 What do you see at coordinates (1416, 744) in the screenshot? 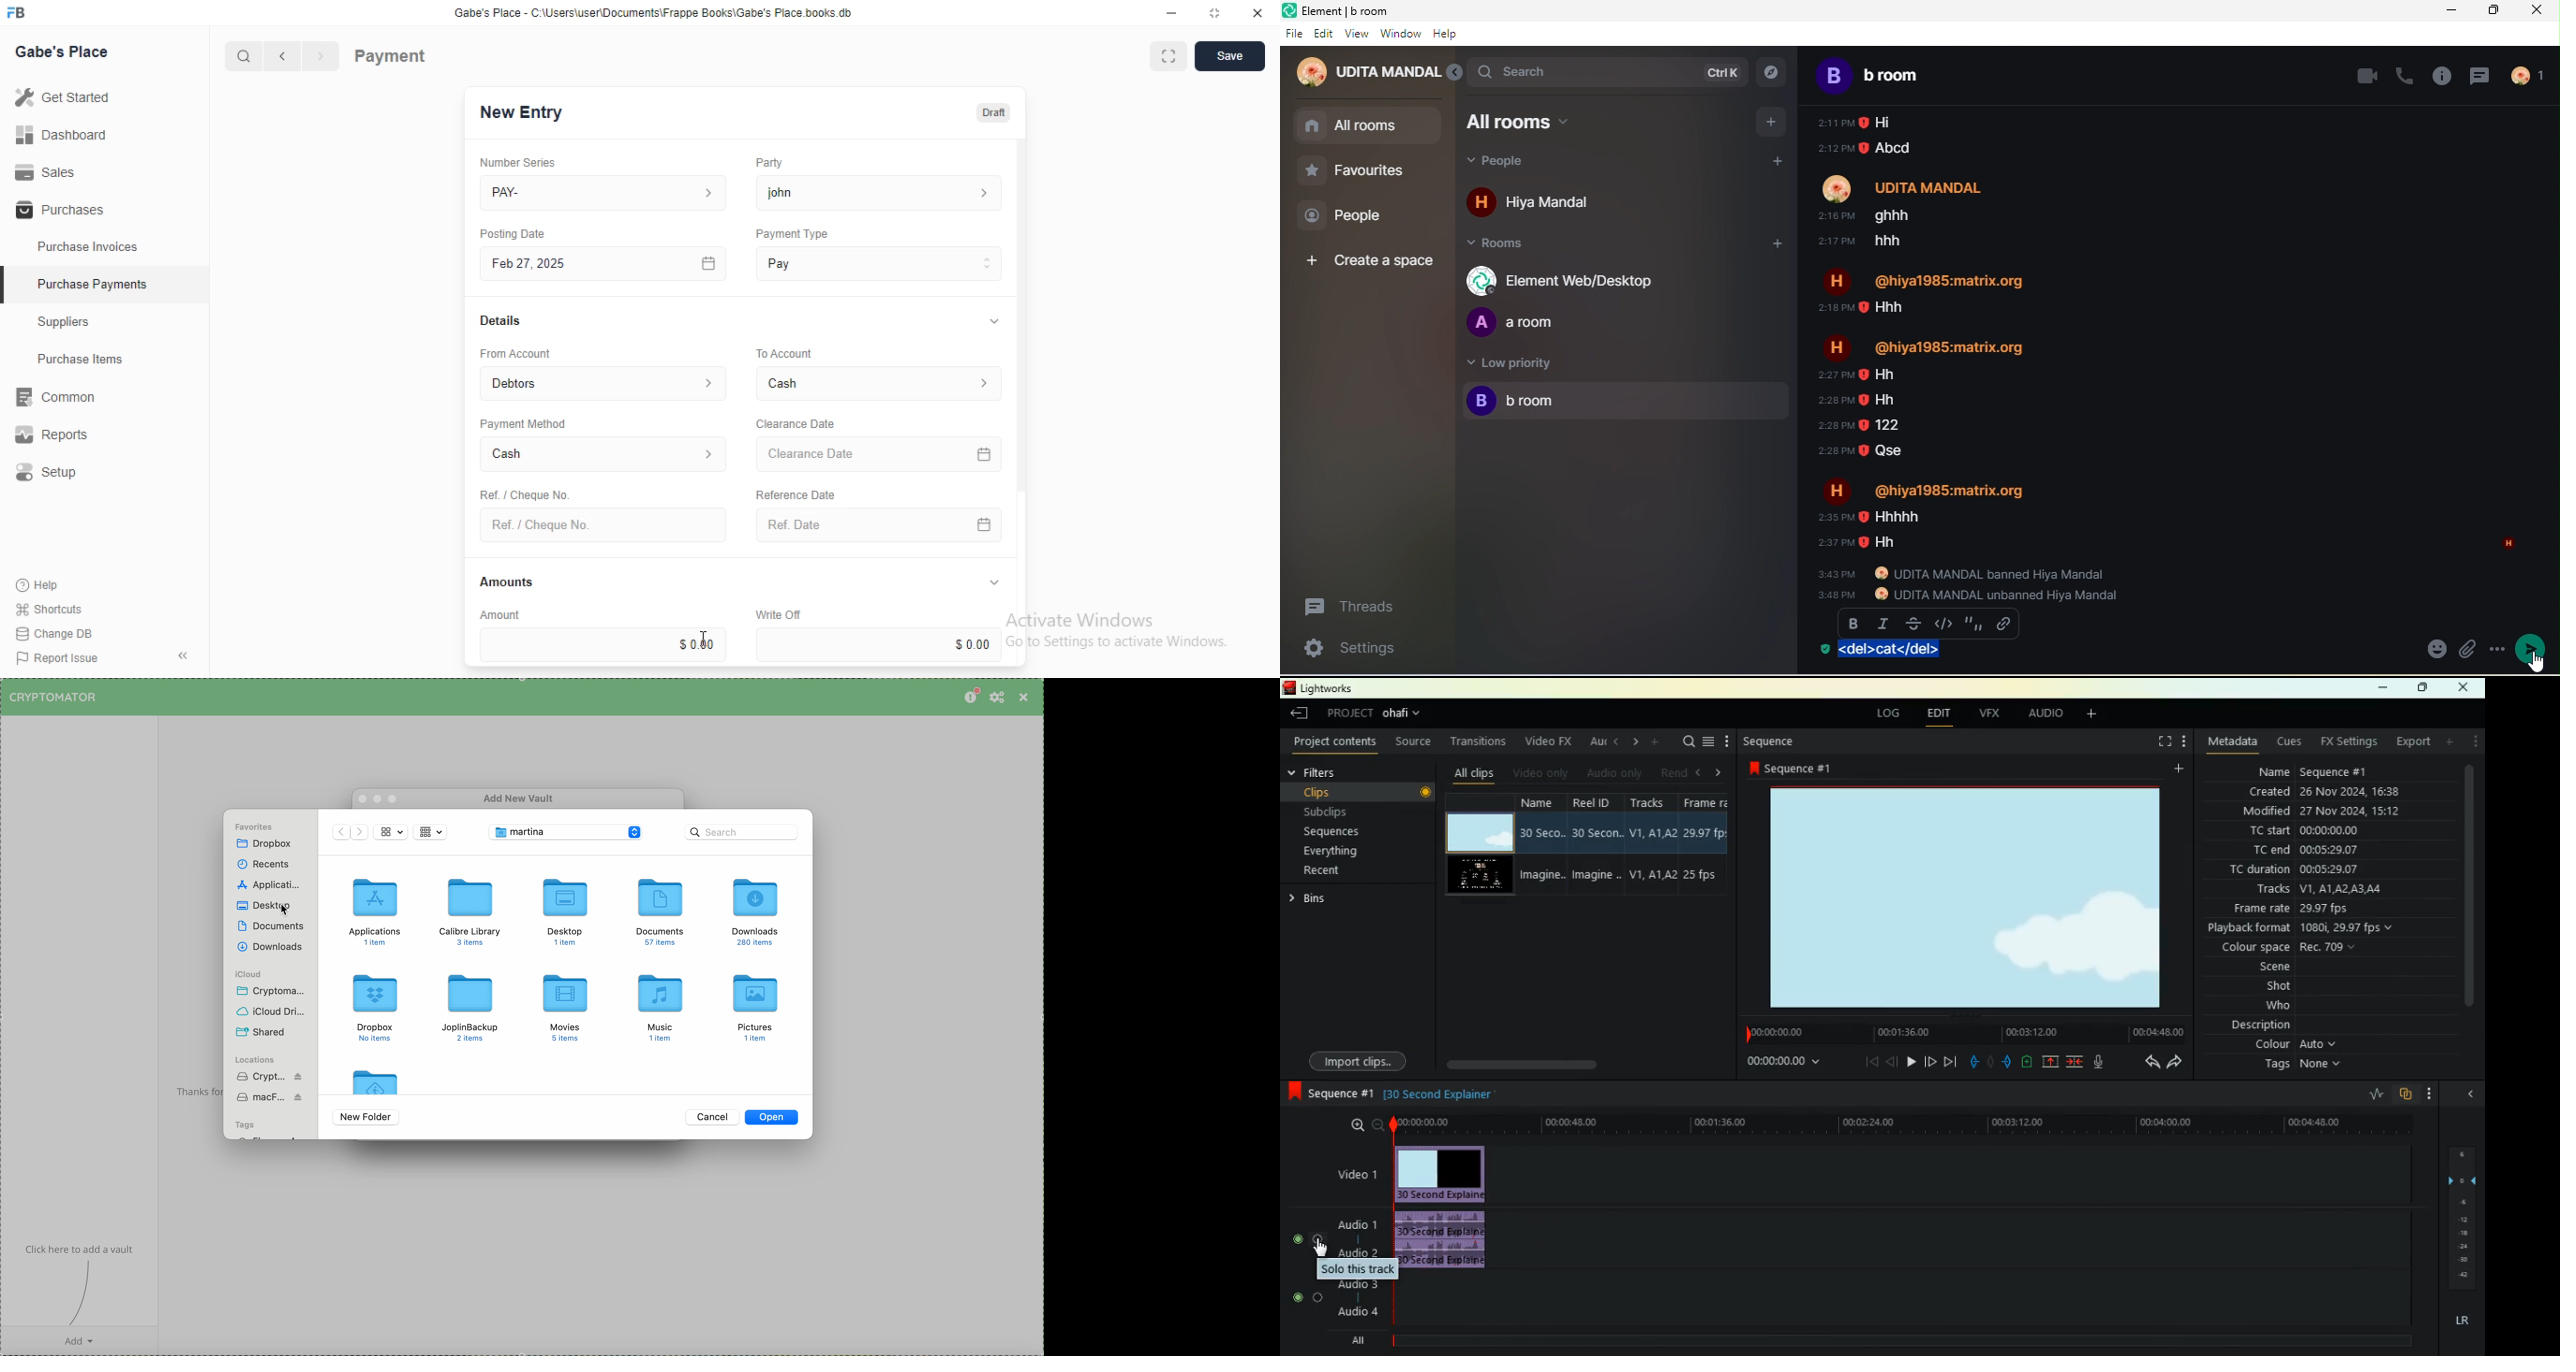
I see `source` at bounding box center [1416, 744].